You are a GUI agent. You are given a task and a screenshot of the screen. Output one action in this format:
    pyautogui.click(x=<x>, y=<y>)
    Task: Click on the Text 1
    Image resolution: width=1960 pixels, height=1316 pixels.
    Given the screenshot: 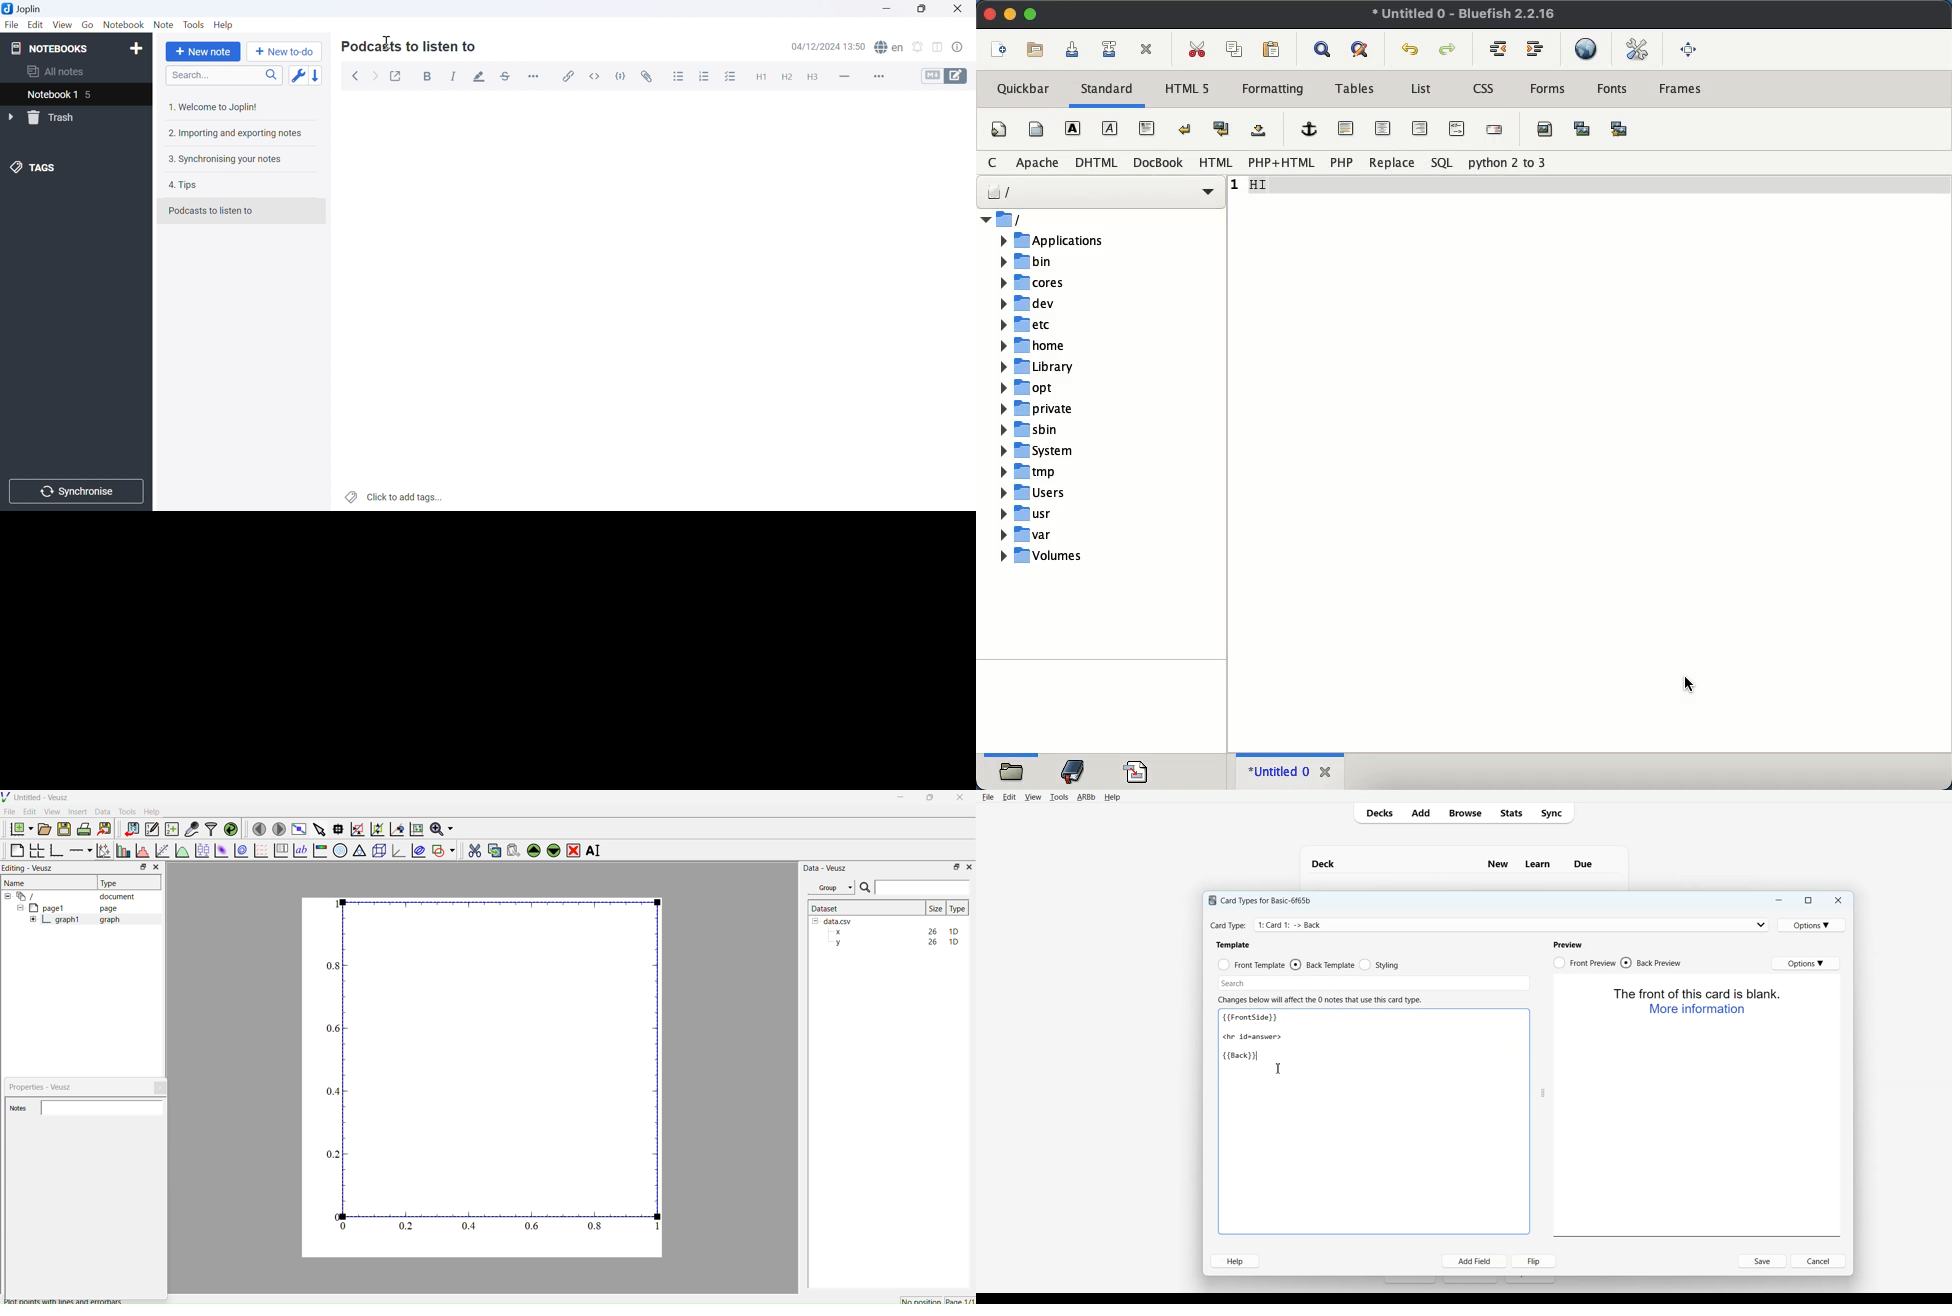 What is the action you would take?
    pyautogui.click(x=1263, y=899)
    